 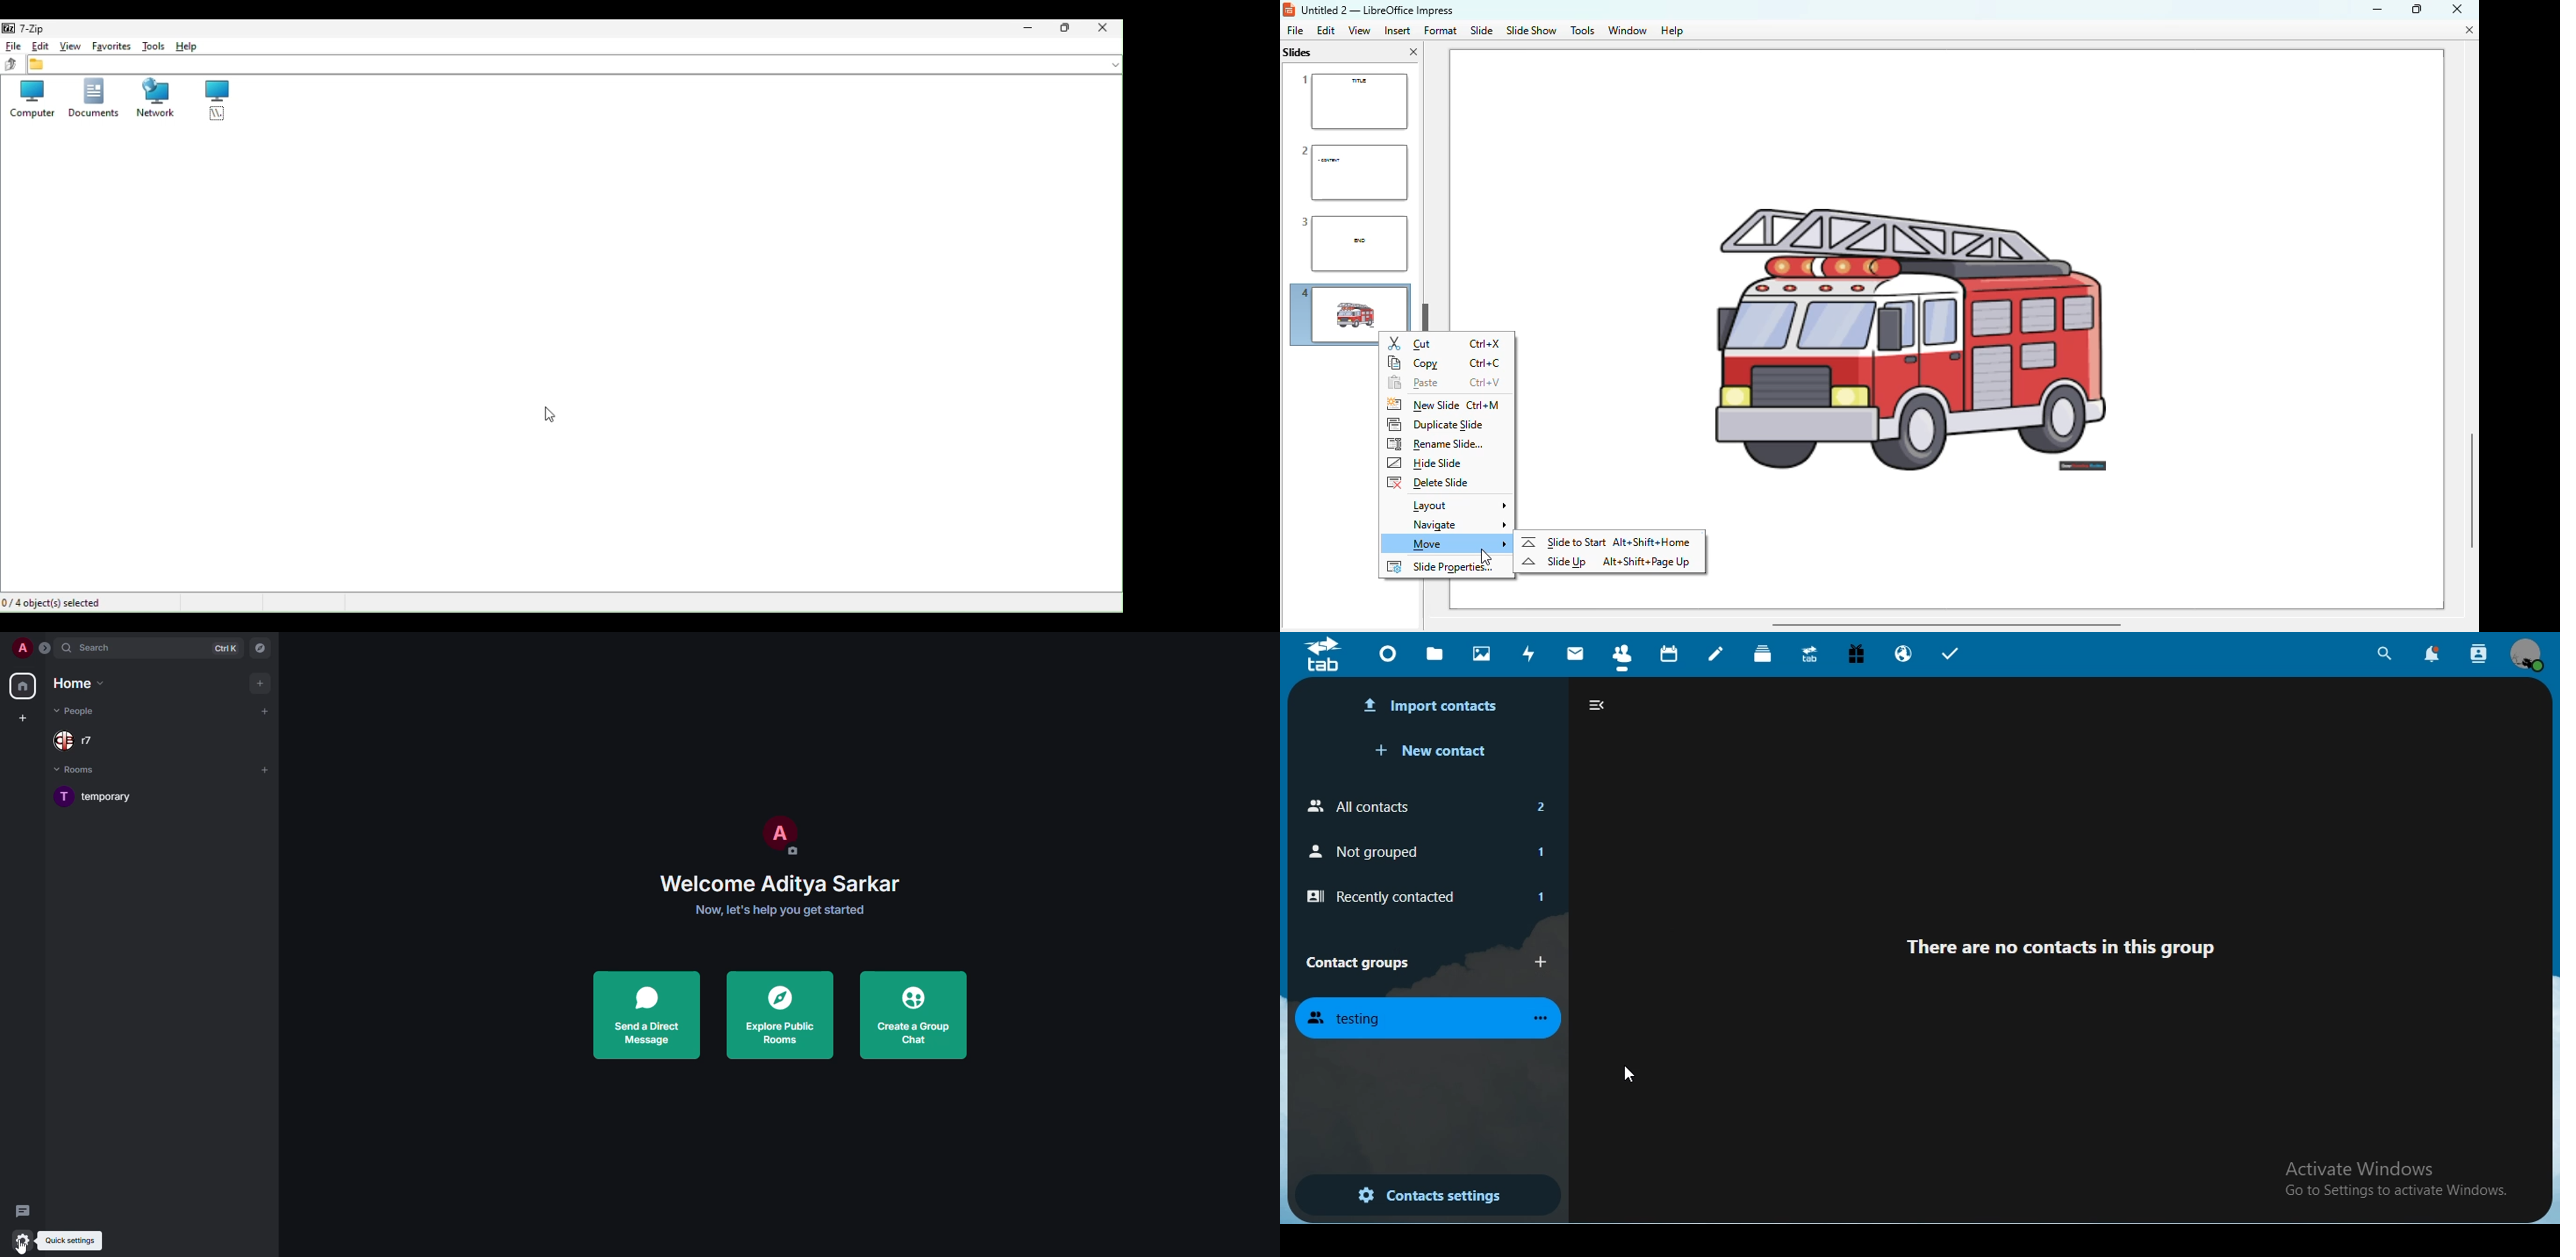 I want to click on minimize, so click(x=2376, y=9).